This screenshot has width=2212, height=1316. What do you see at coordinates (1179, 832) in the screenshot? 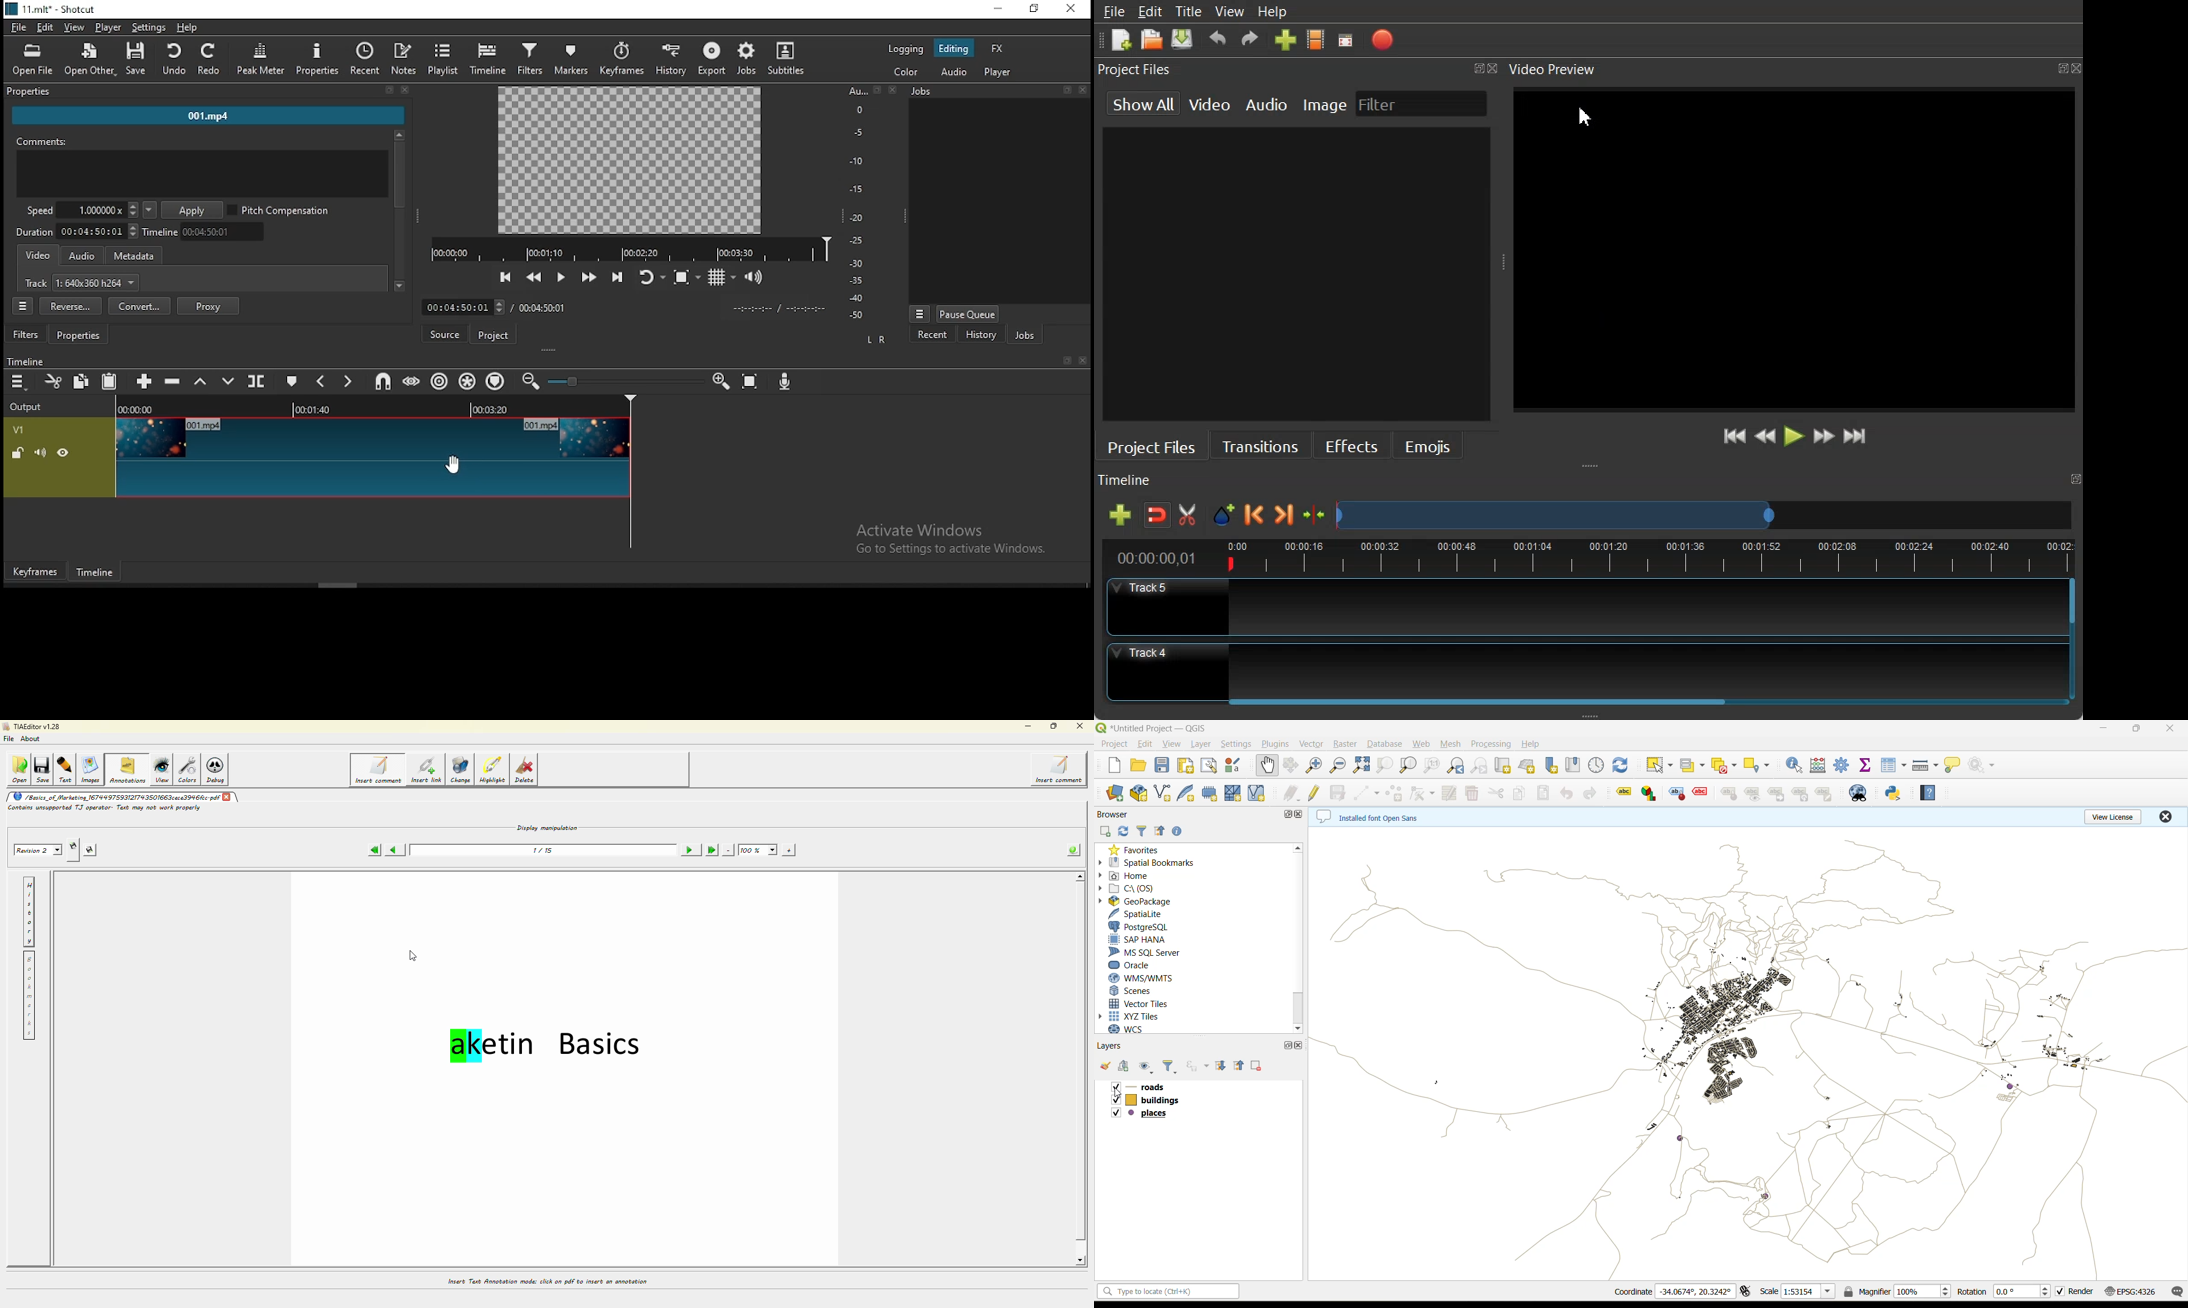
I see `enable properties` at bounding box center [1179, 832].